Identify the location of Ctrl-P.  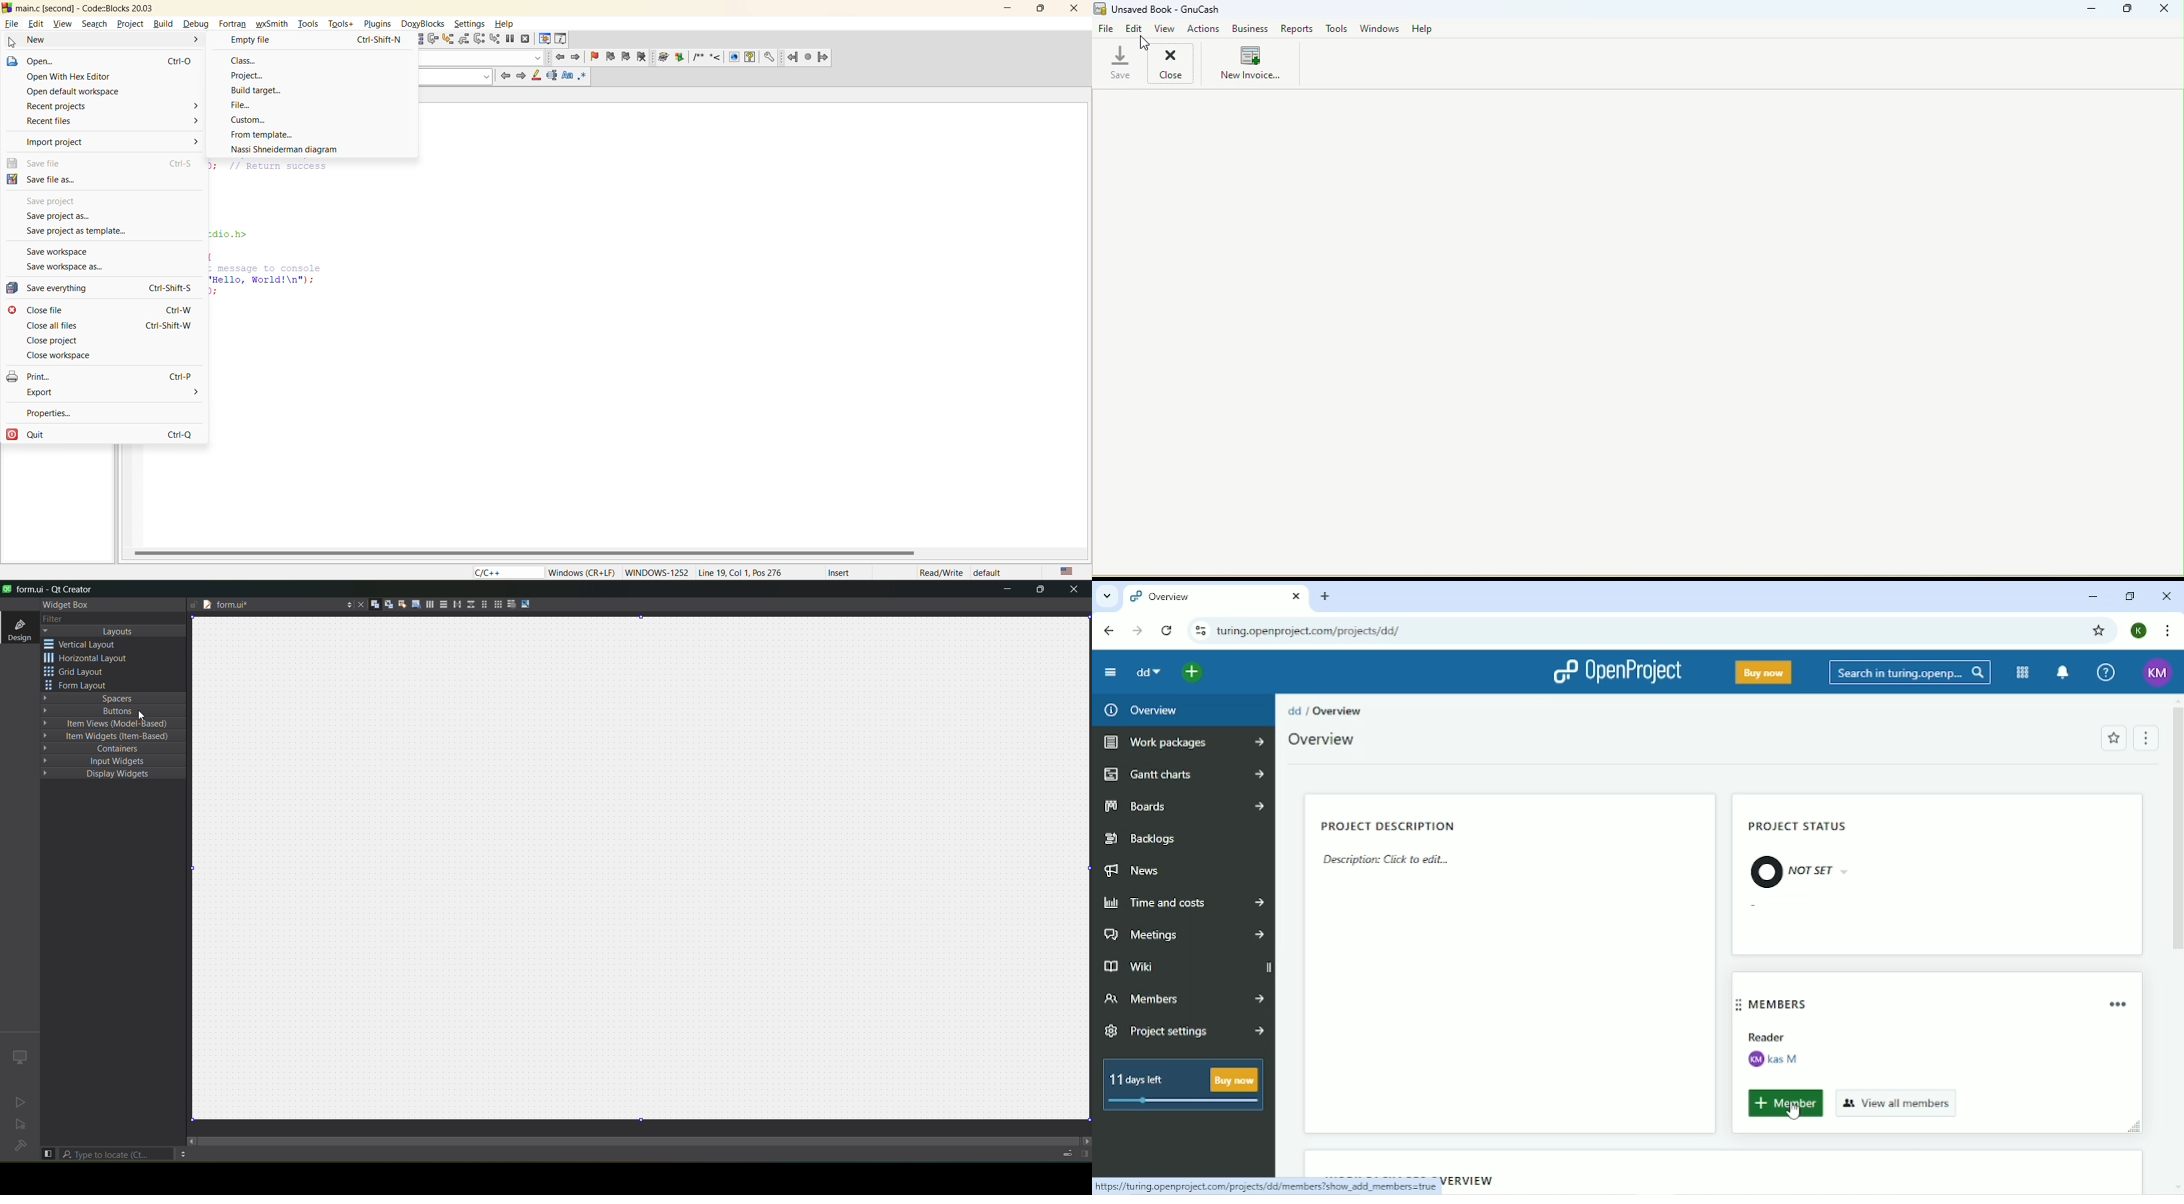
(179, 375).